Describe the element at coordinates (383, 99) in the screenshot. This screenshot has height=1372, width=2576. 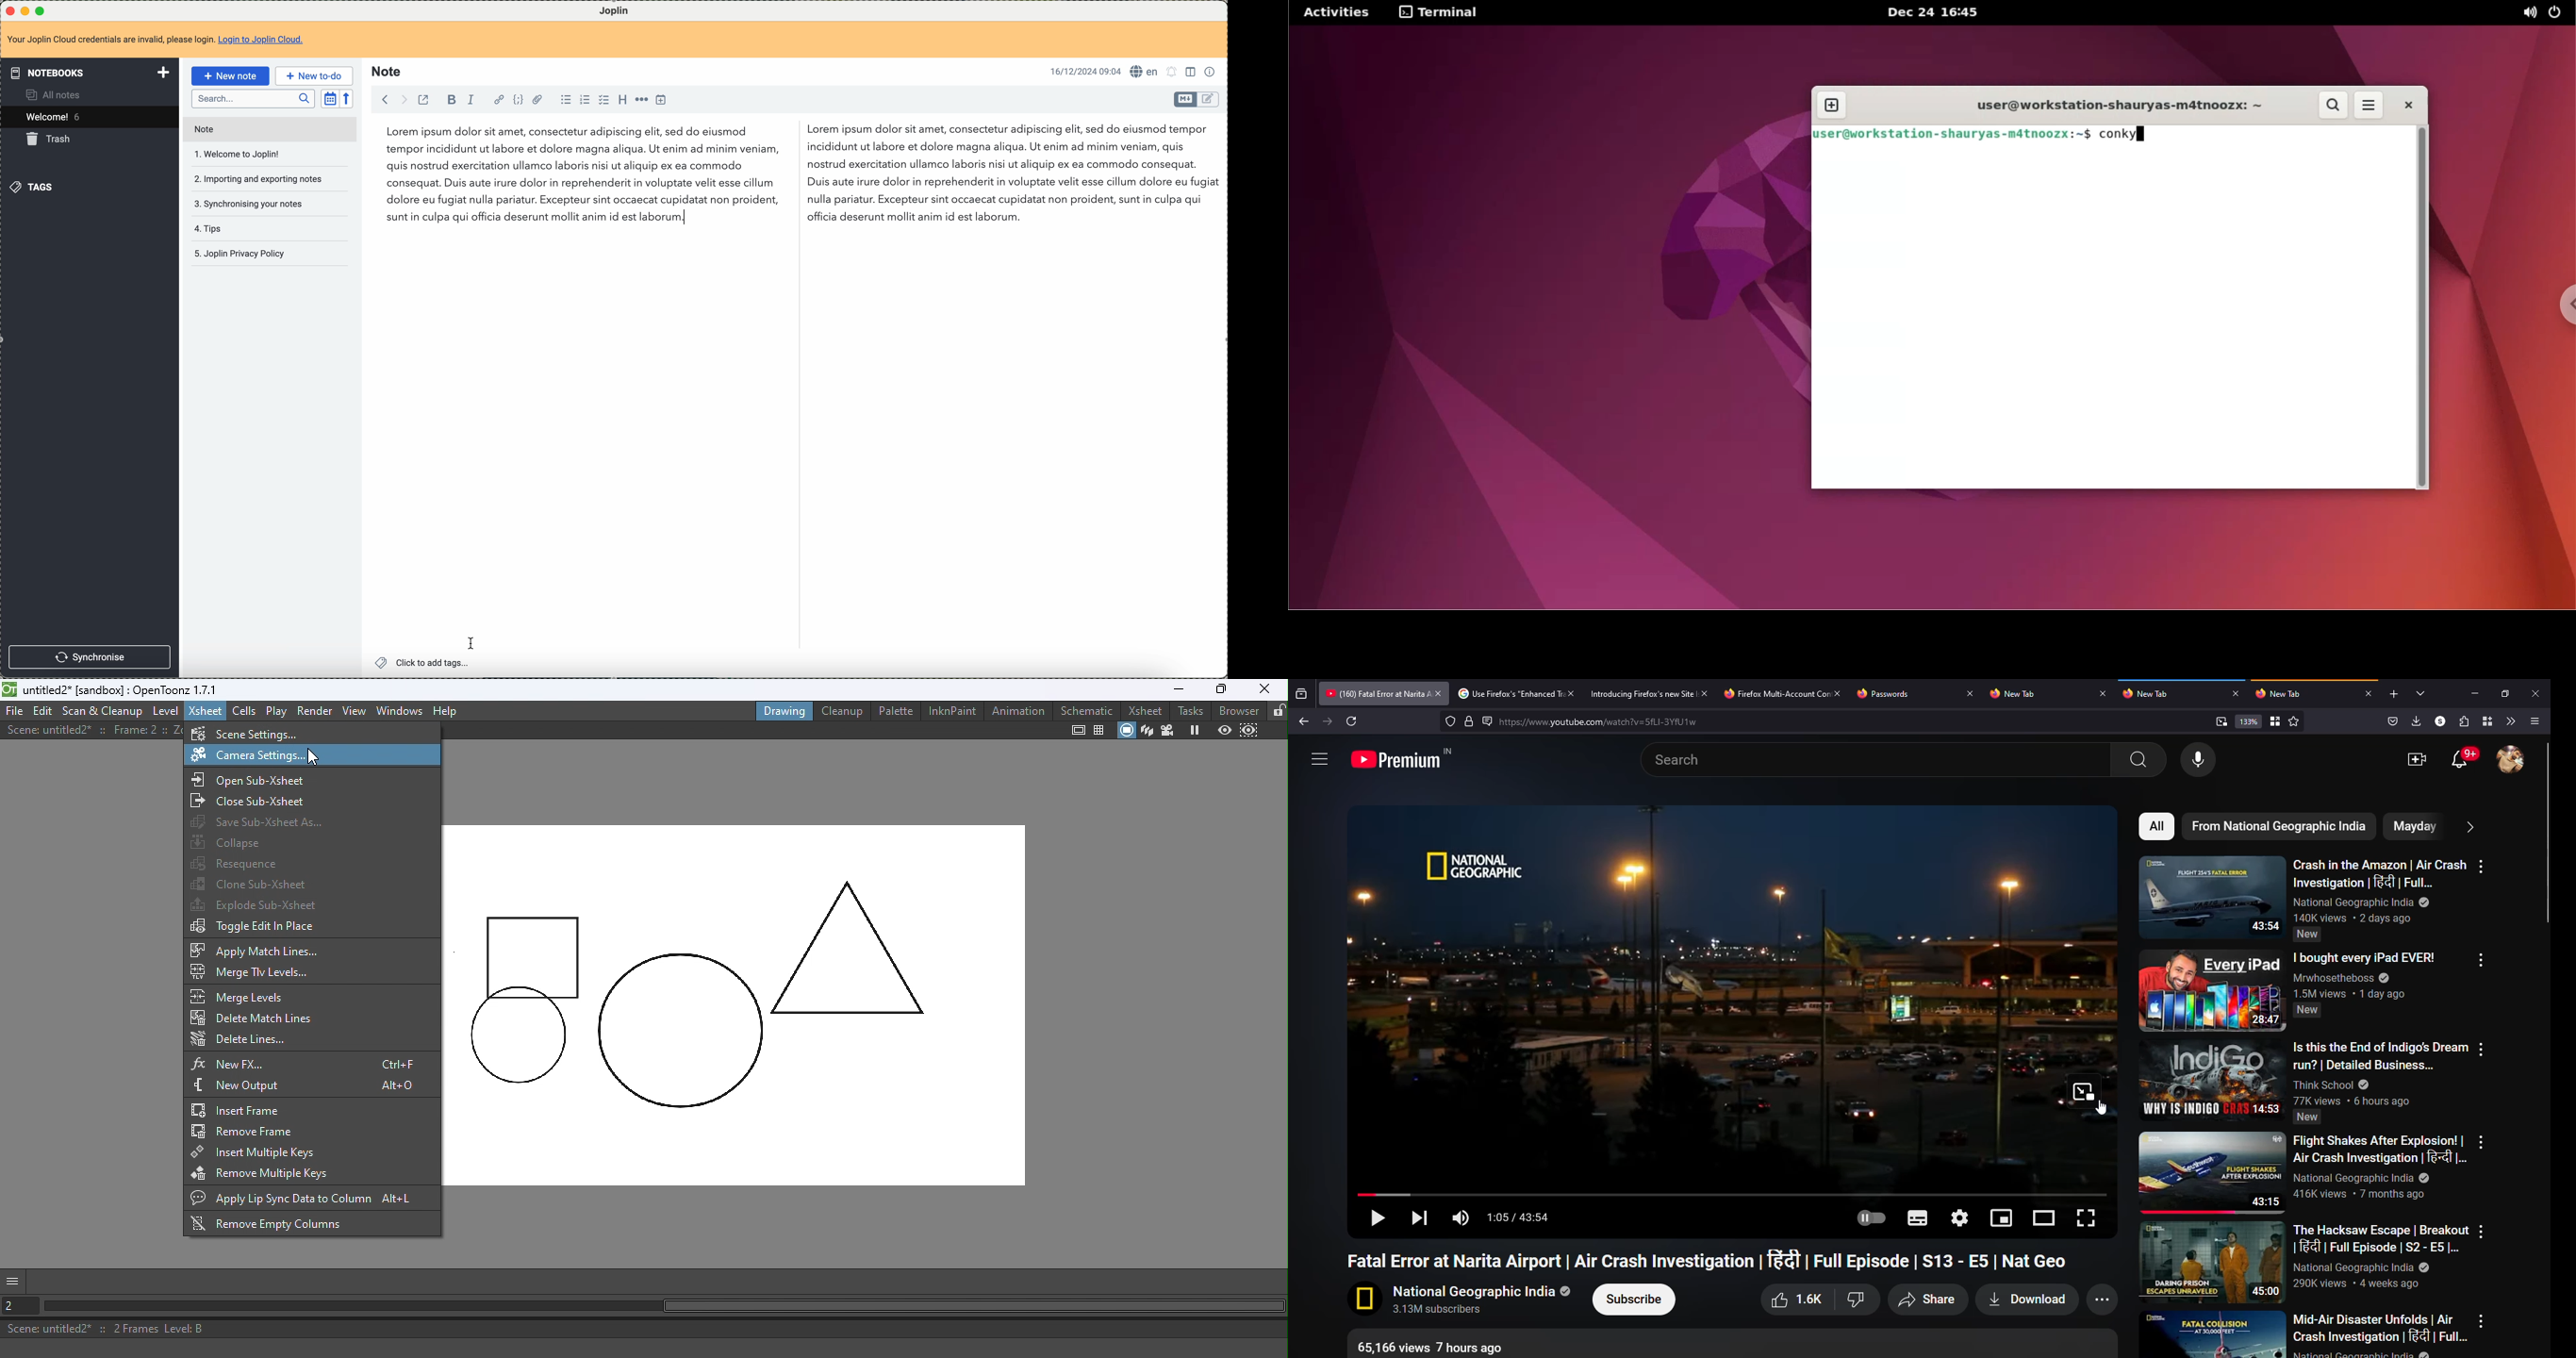
I see `back` at that location.